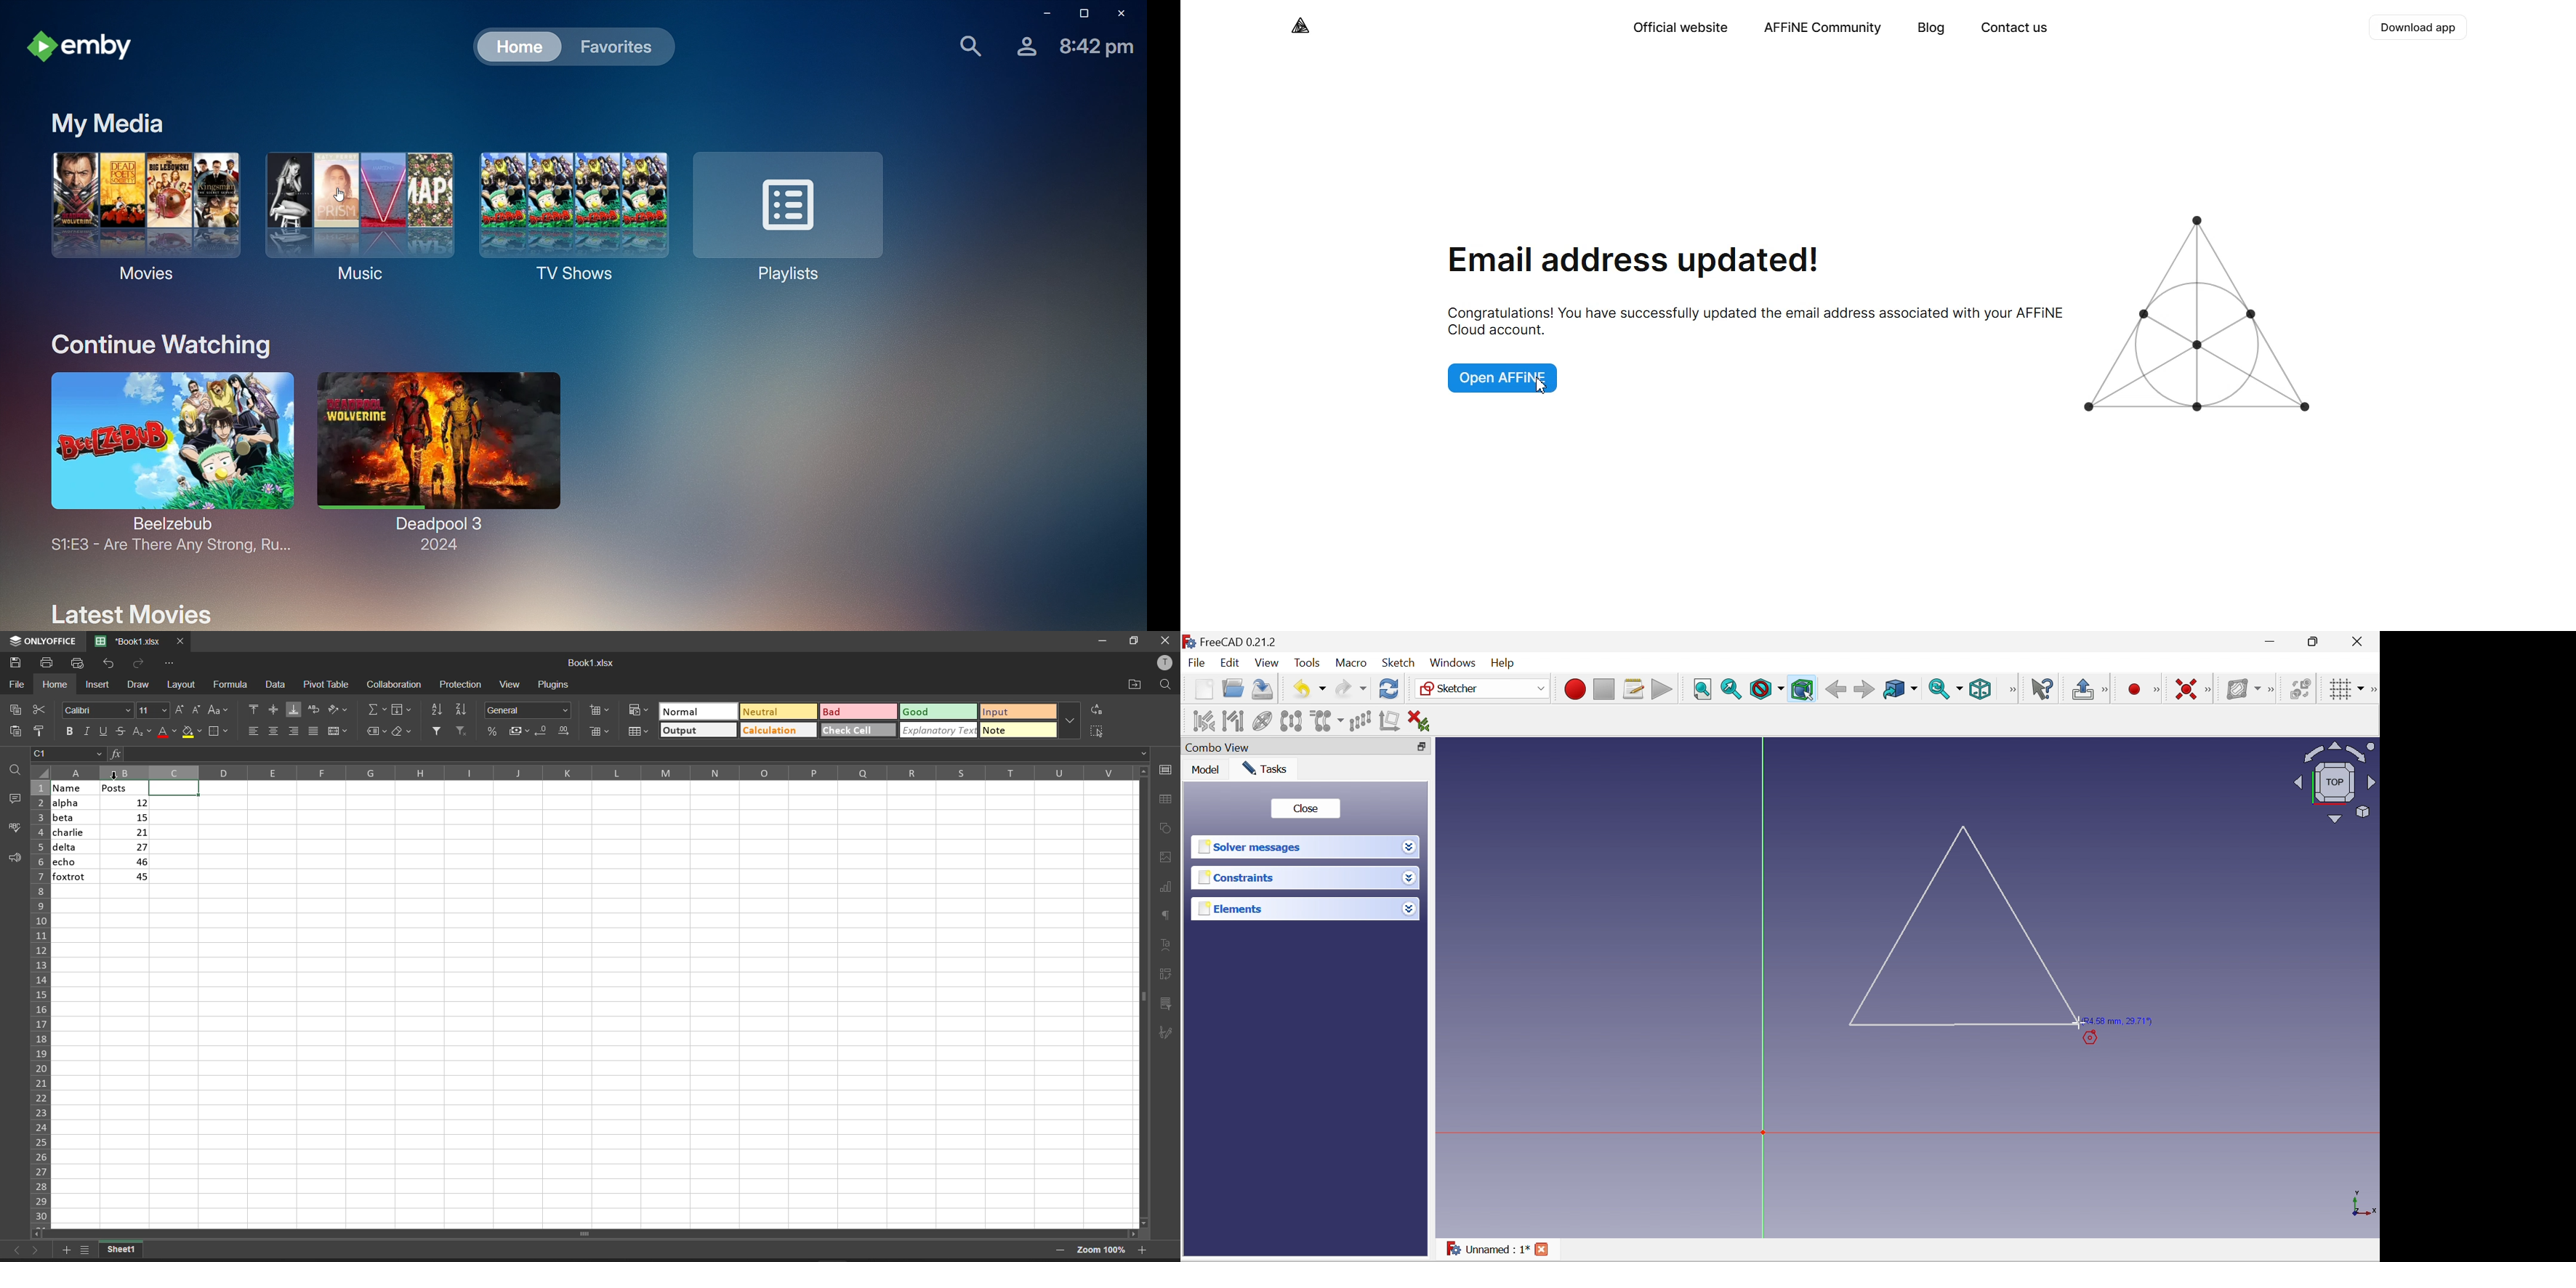  Describe the element at coordinates (516, 729) in the screenshot. I see `accounting style` at that location.